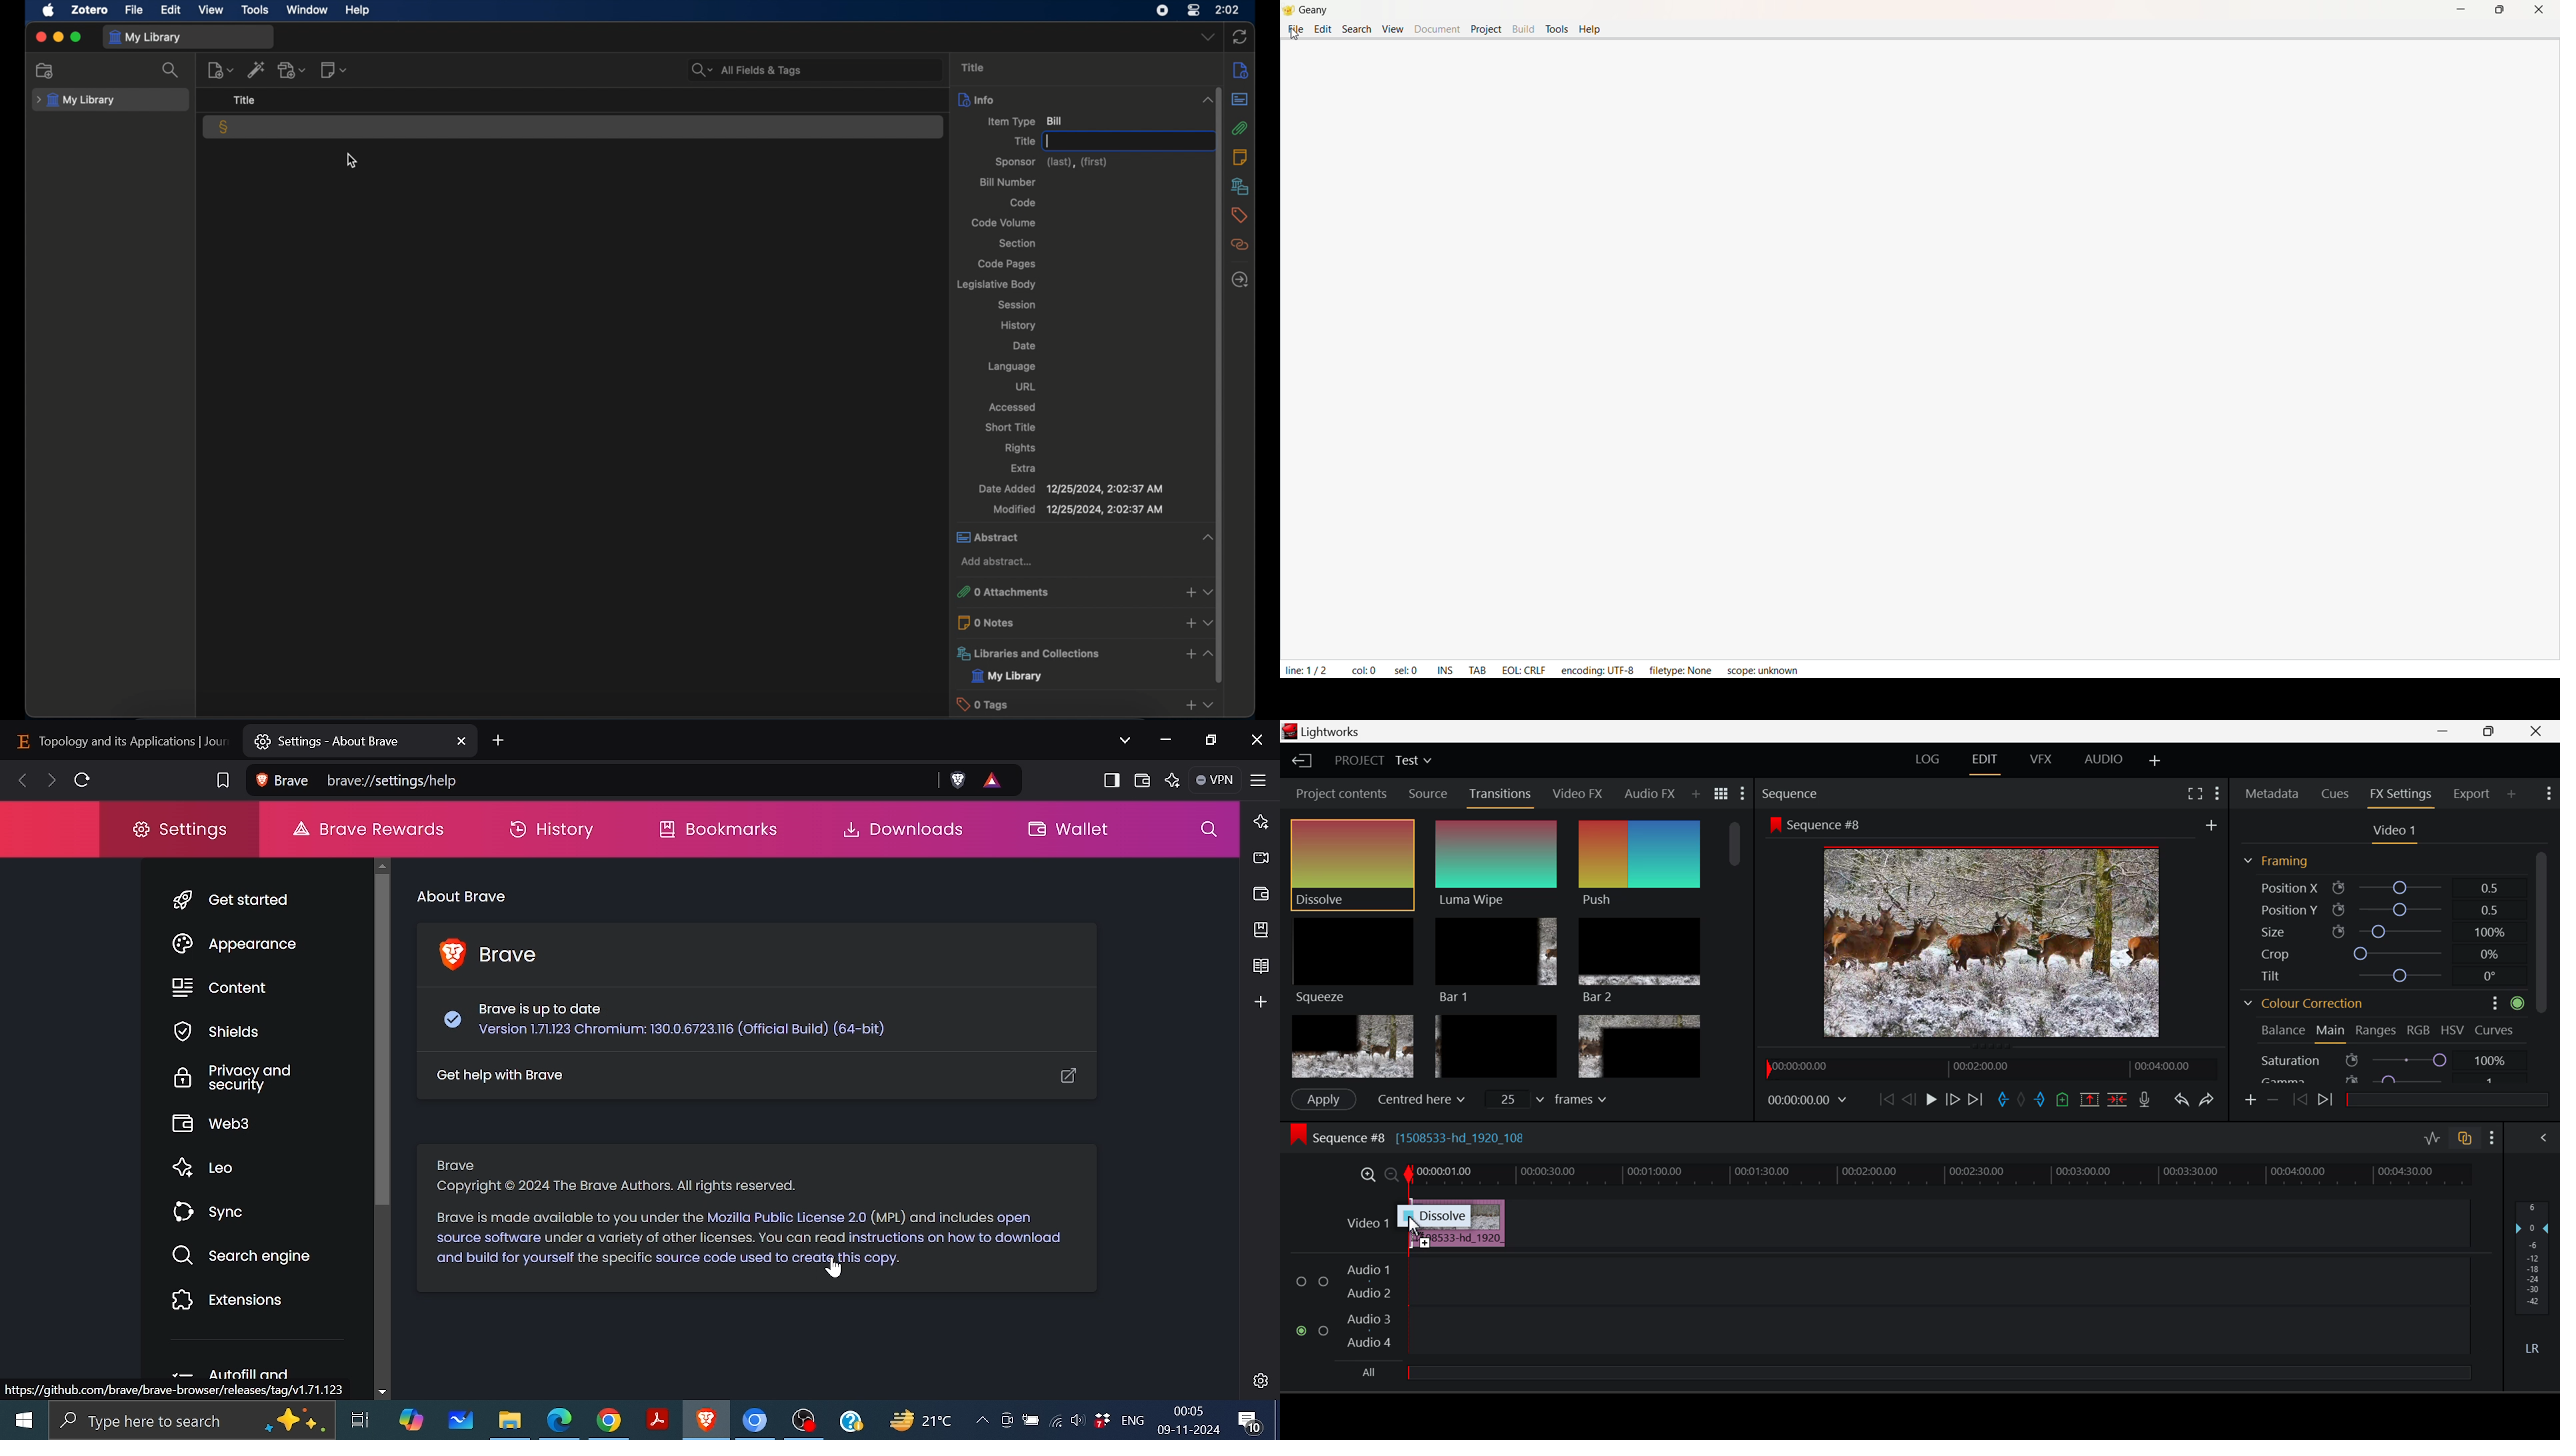 Image resolution: width=2576 pixels, height=1456 pixels. I want to click on cursor, so click(351, 161).